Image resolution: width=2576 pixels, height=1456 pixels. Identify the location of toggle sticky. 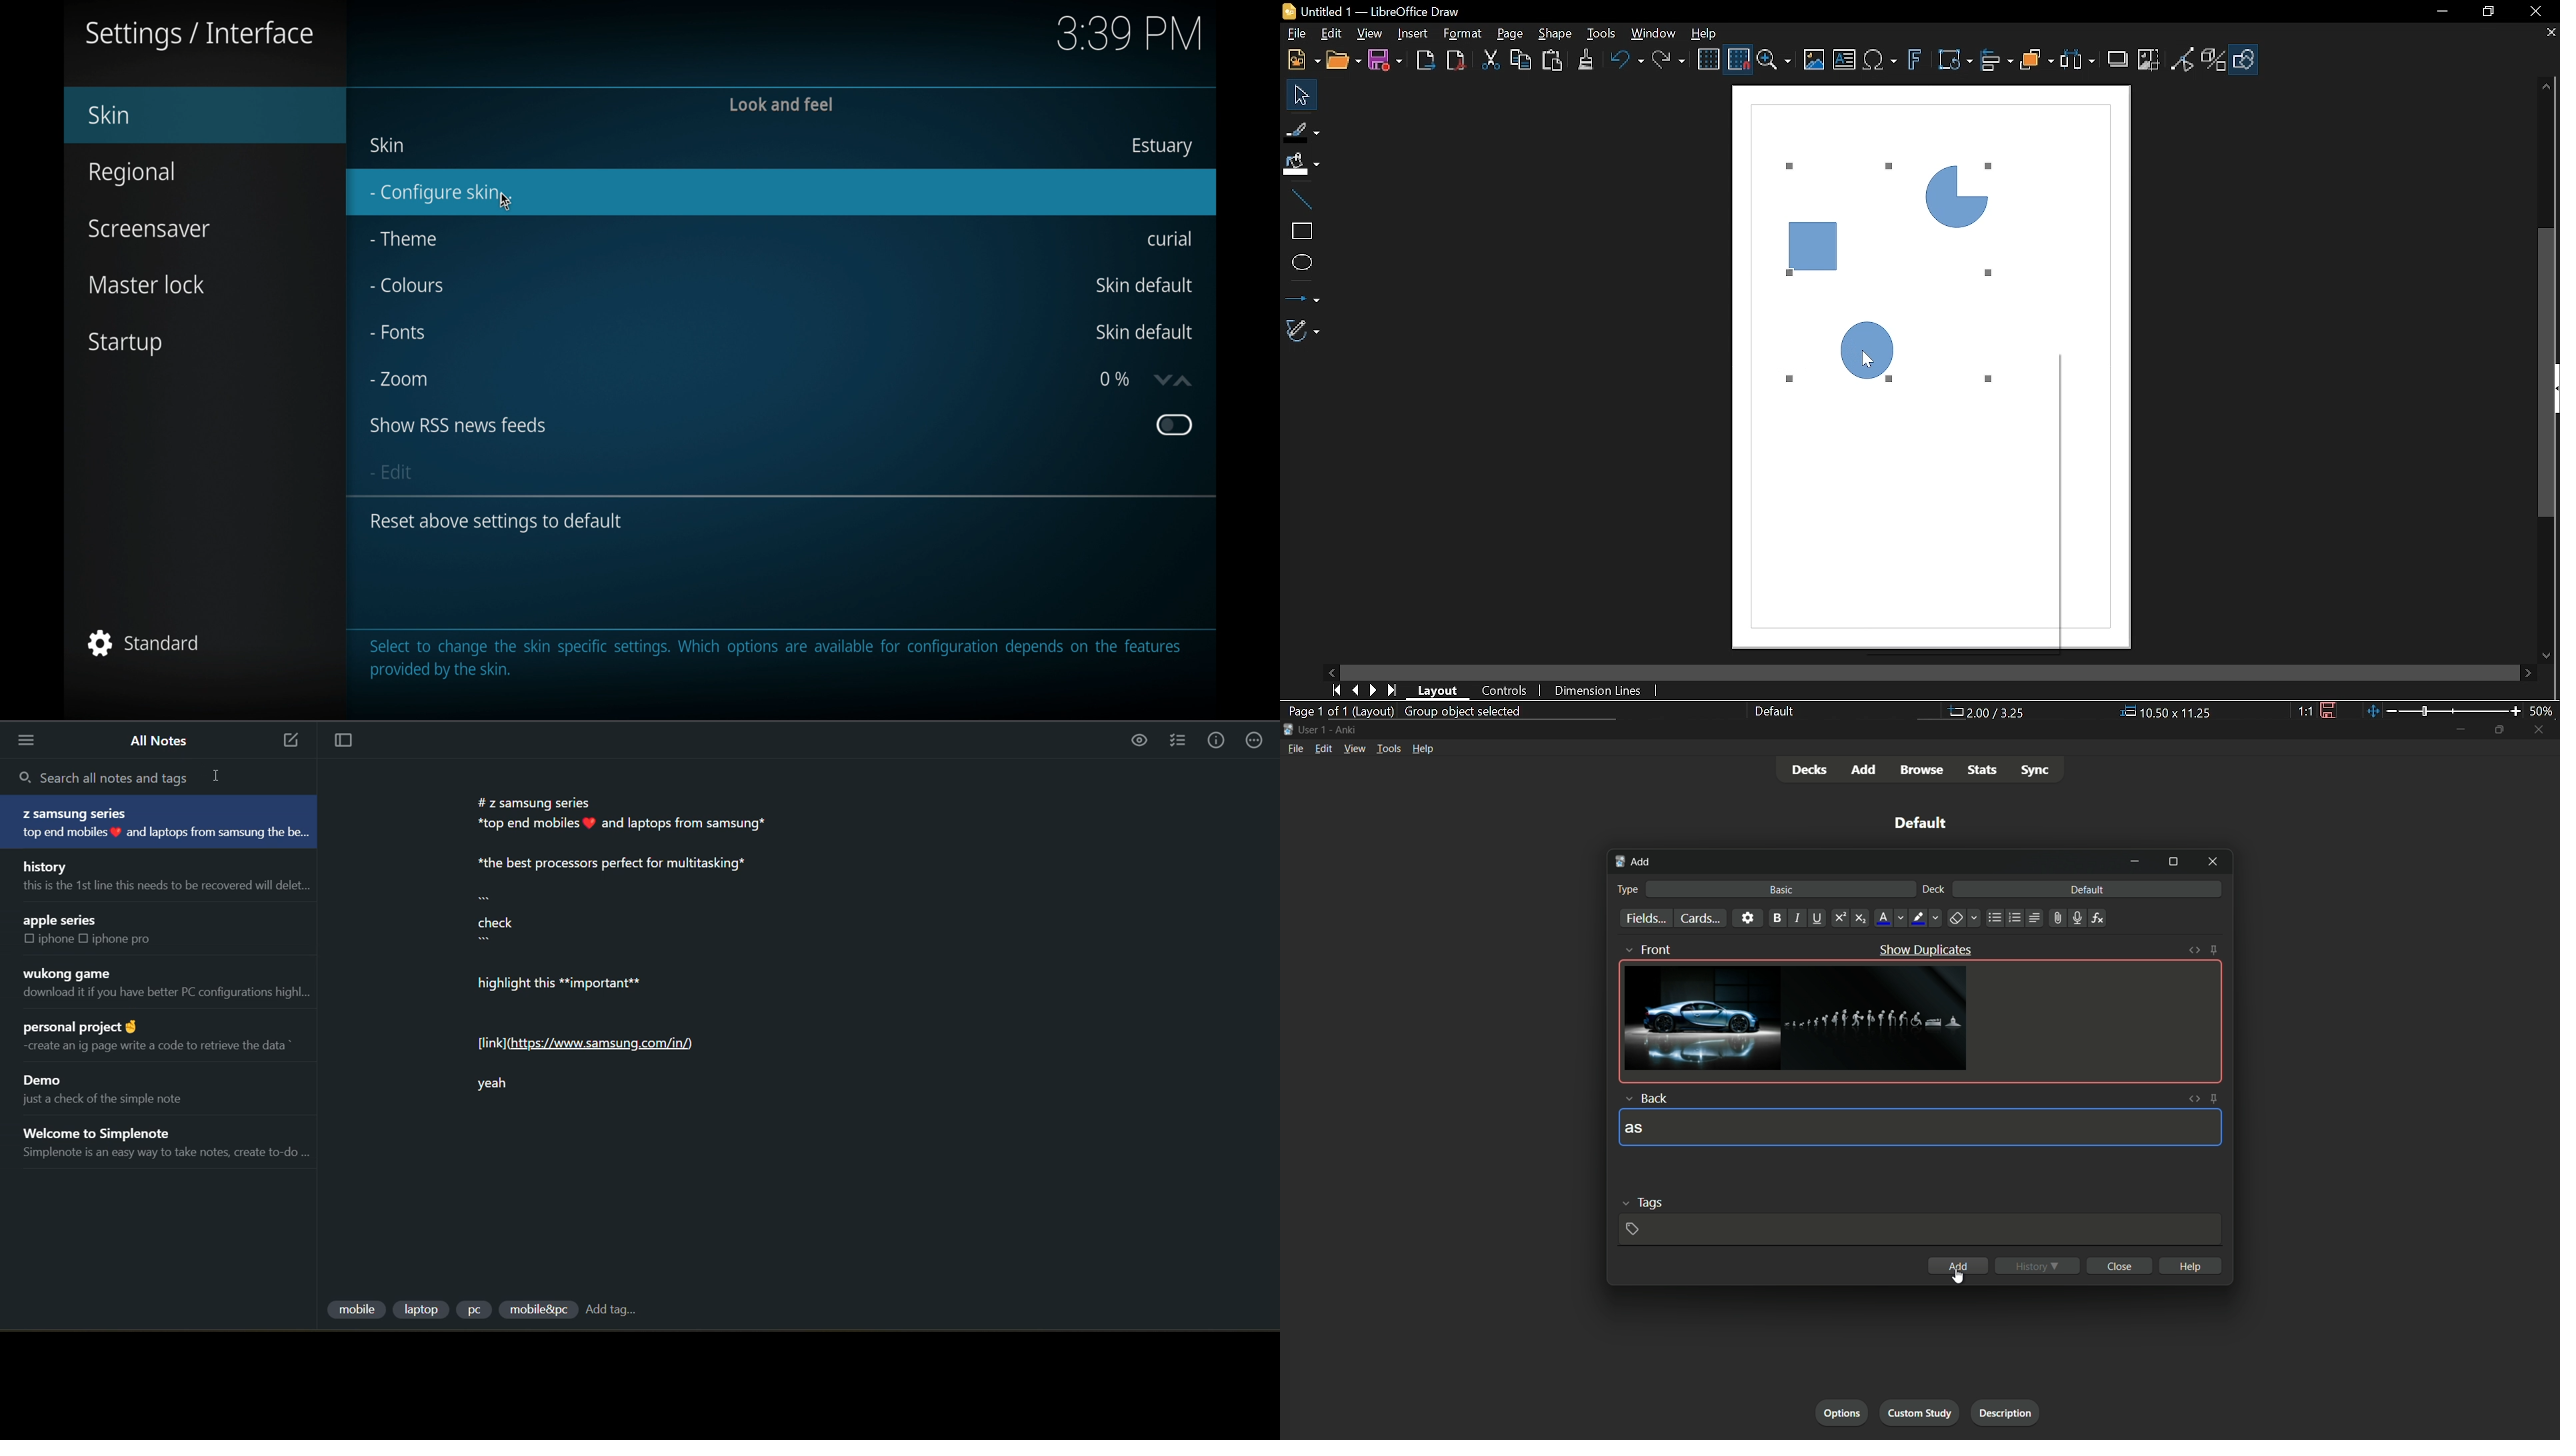
(2215, 1098).